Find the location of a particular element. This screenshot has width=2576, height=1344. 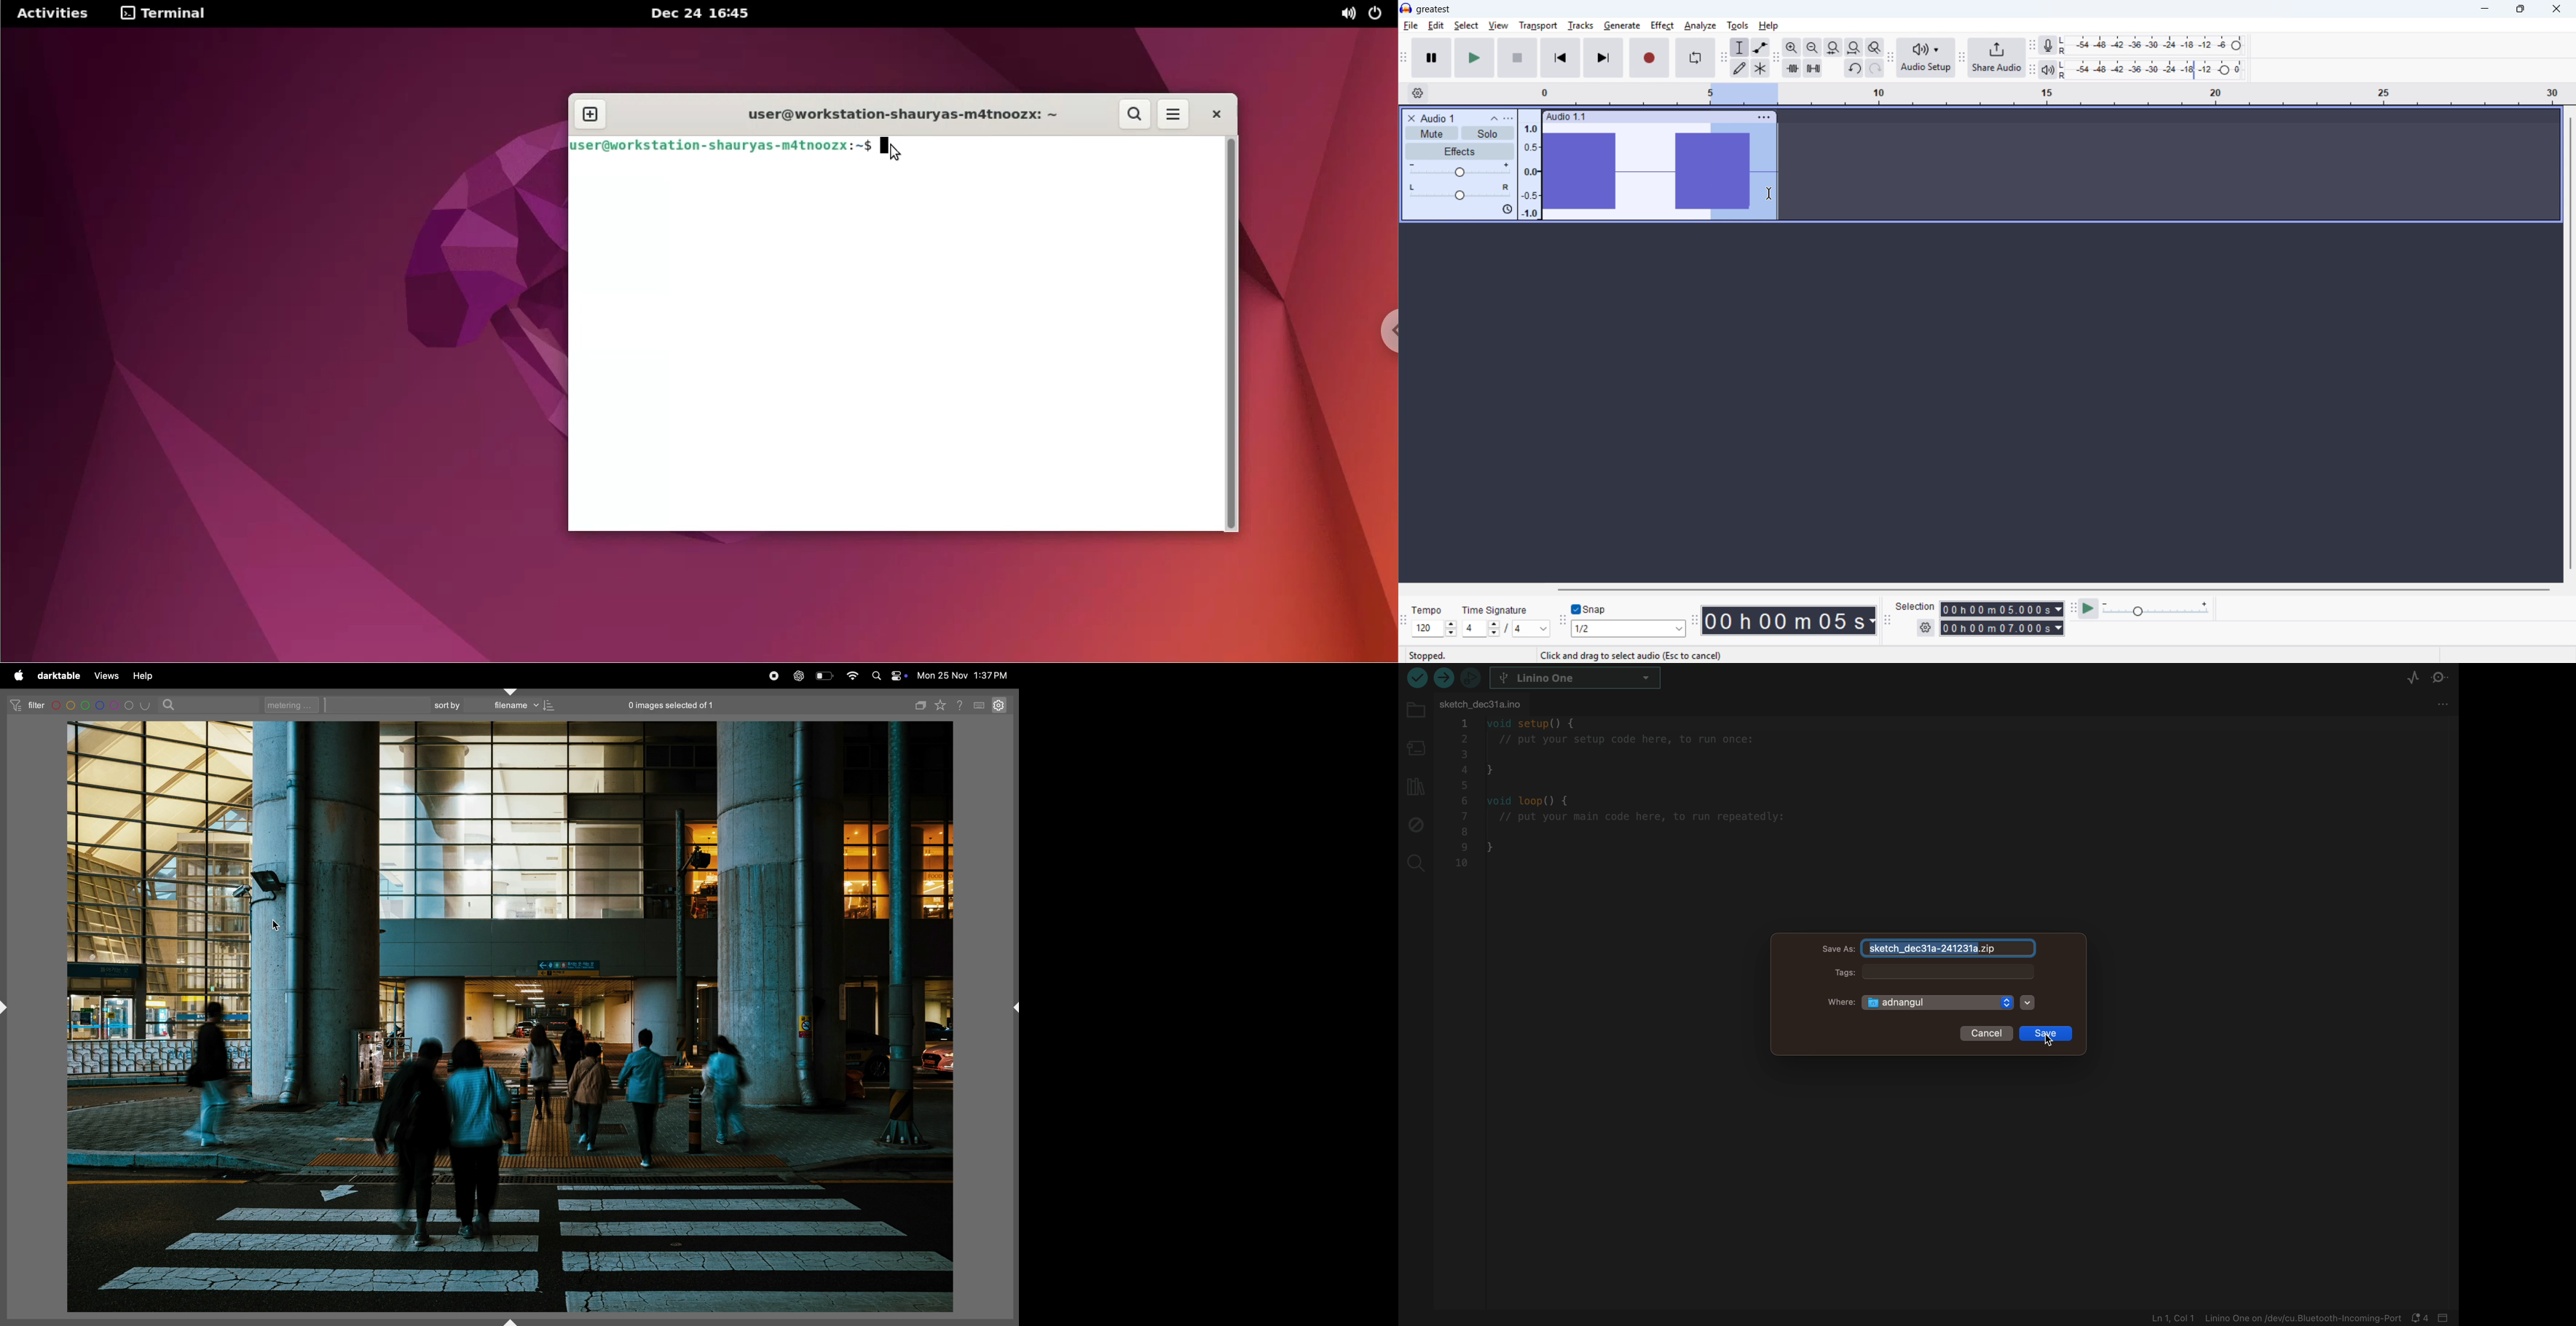

Fit project to width is located at coordinates (1854, 48).